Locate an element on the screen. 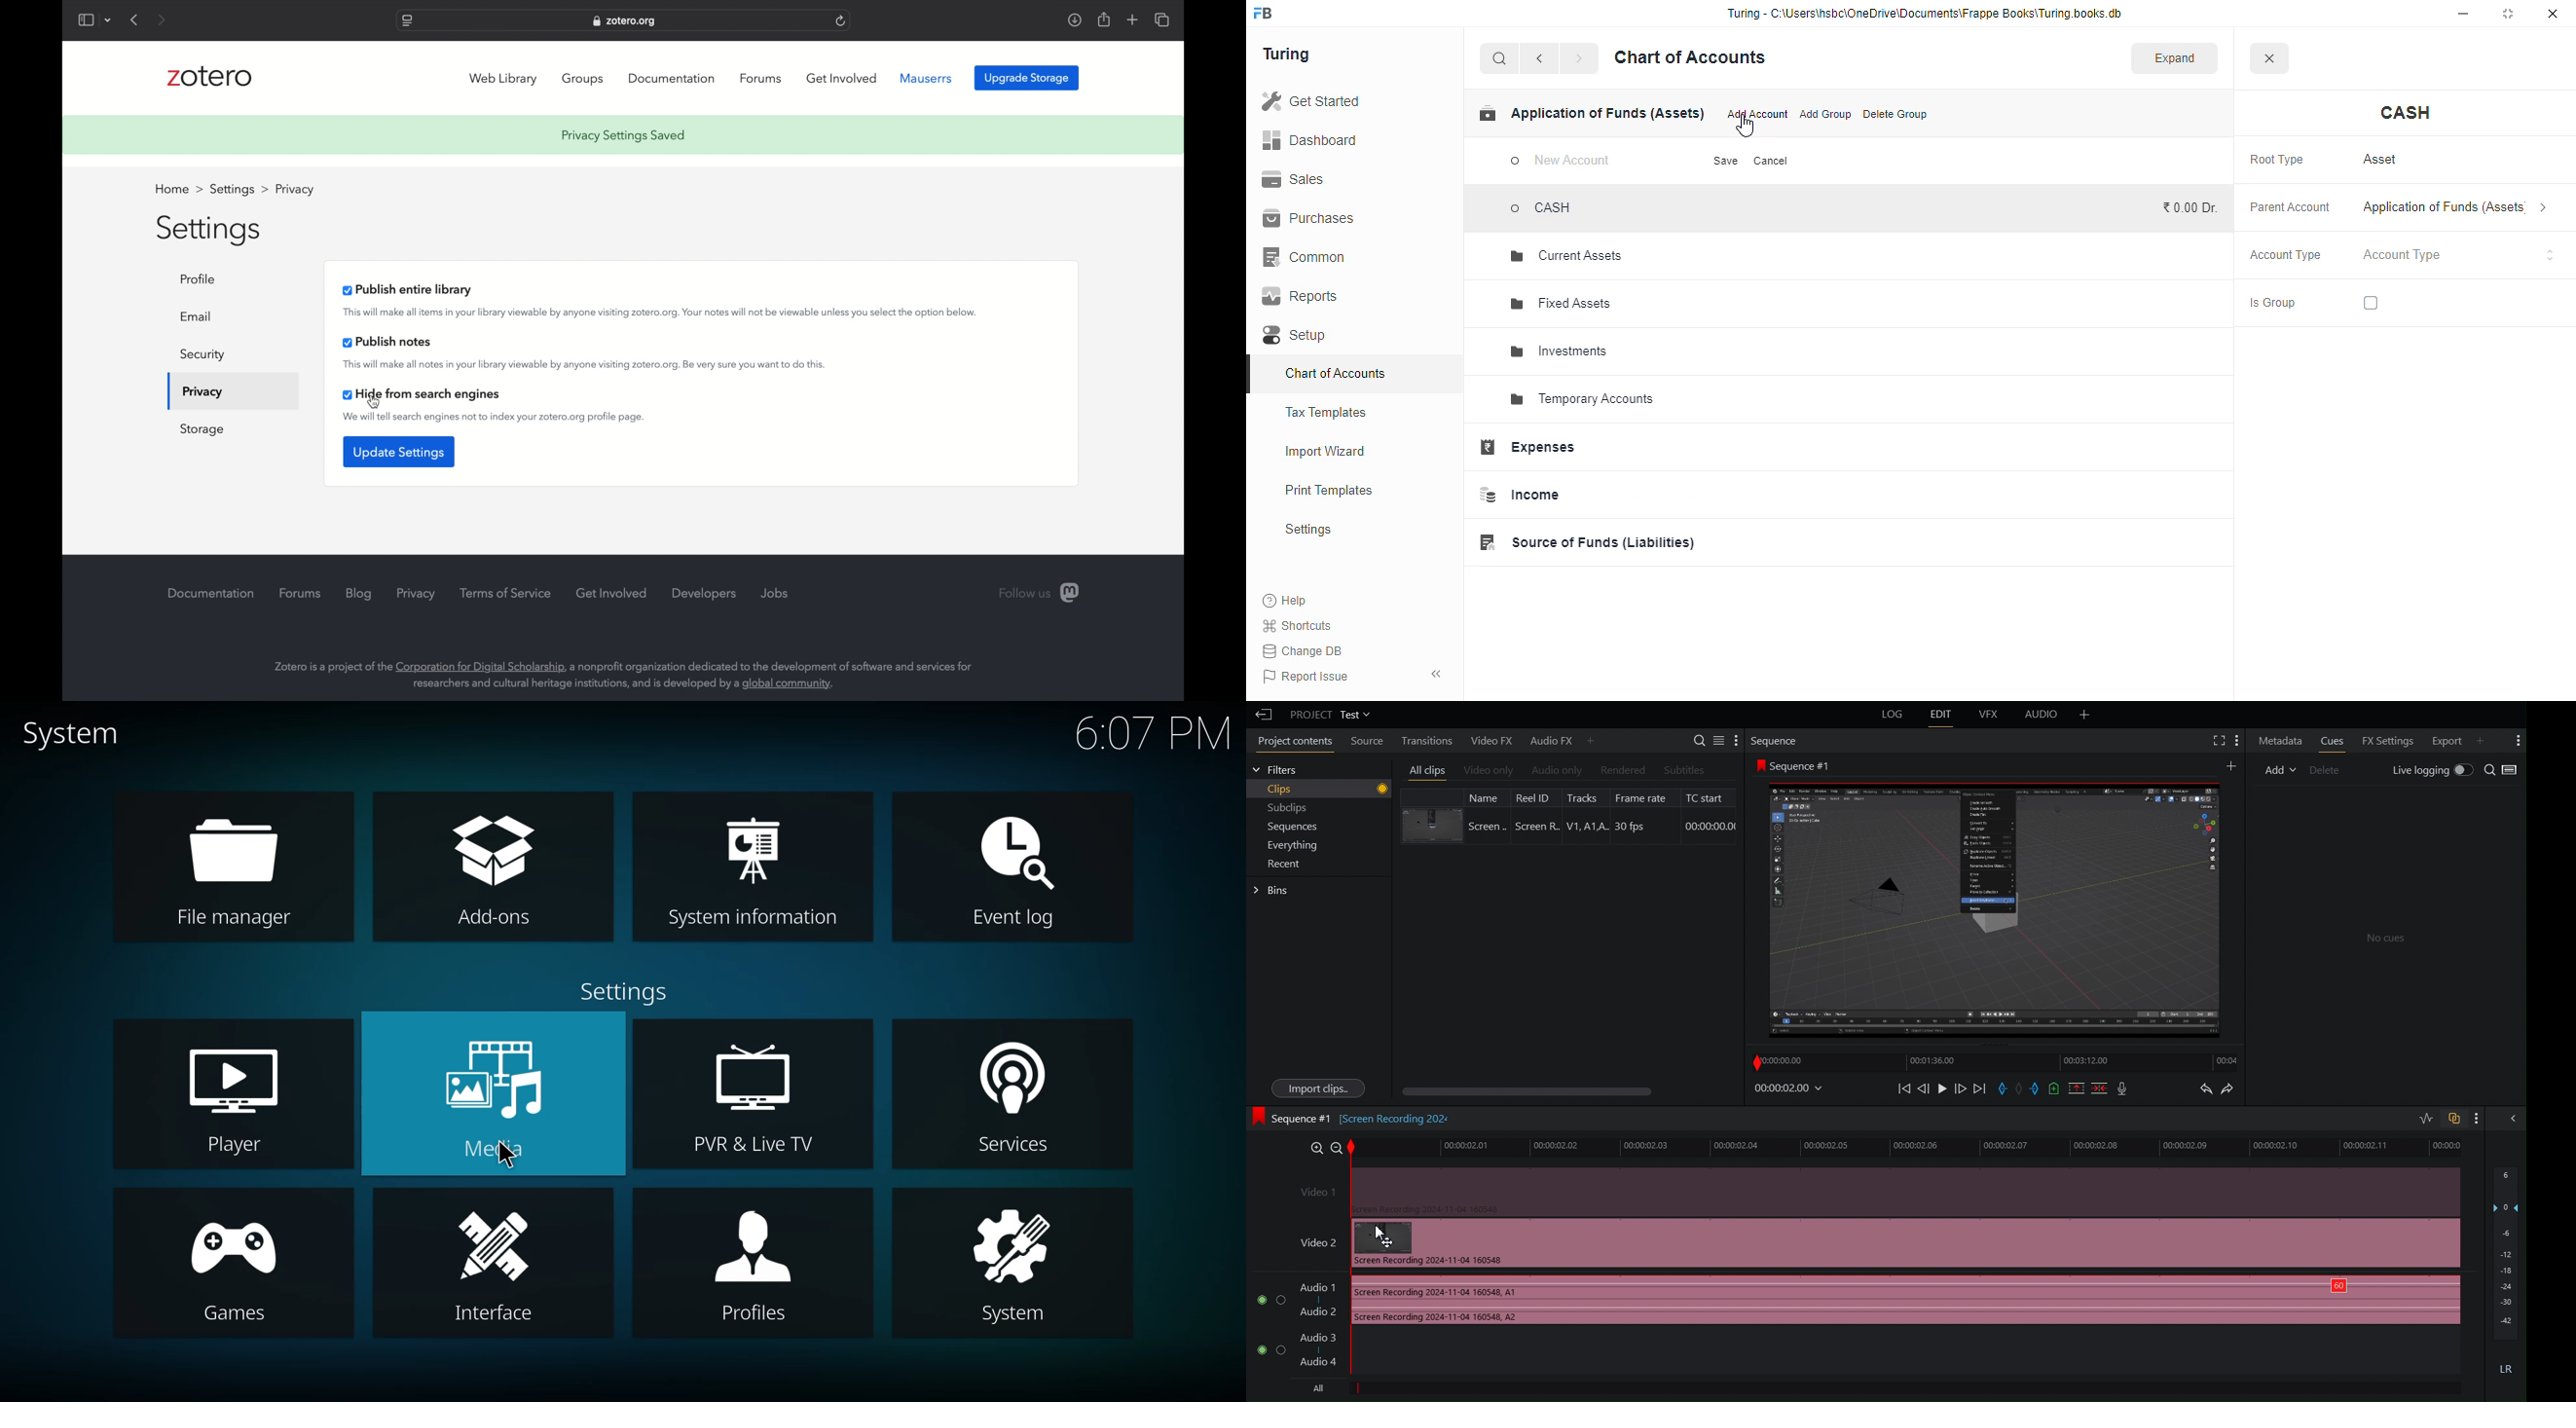 This screenshot has width=2576, height=1428. Undo is located at coordinates (2205, 1090).